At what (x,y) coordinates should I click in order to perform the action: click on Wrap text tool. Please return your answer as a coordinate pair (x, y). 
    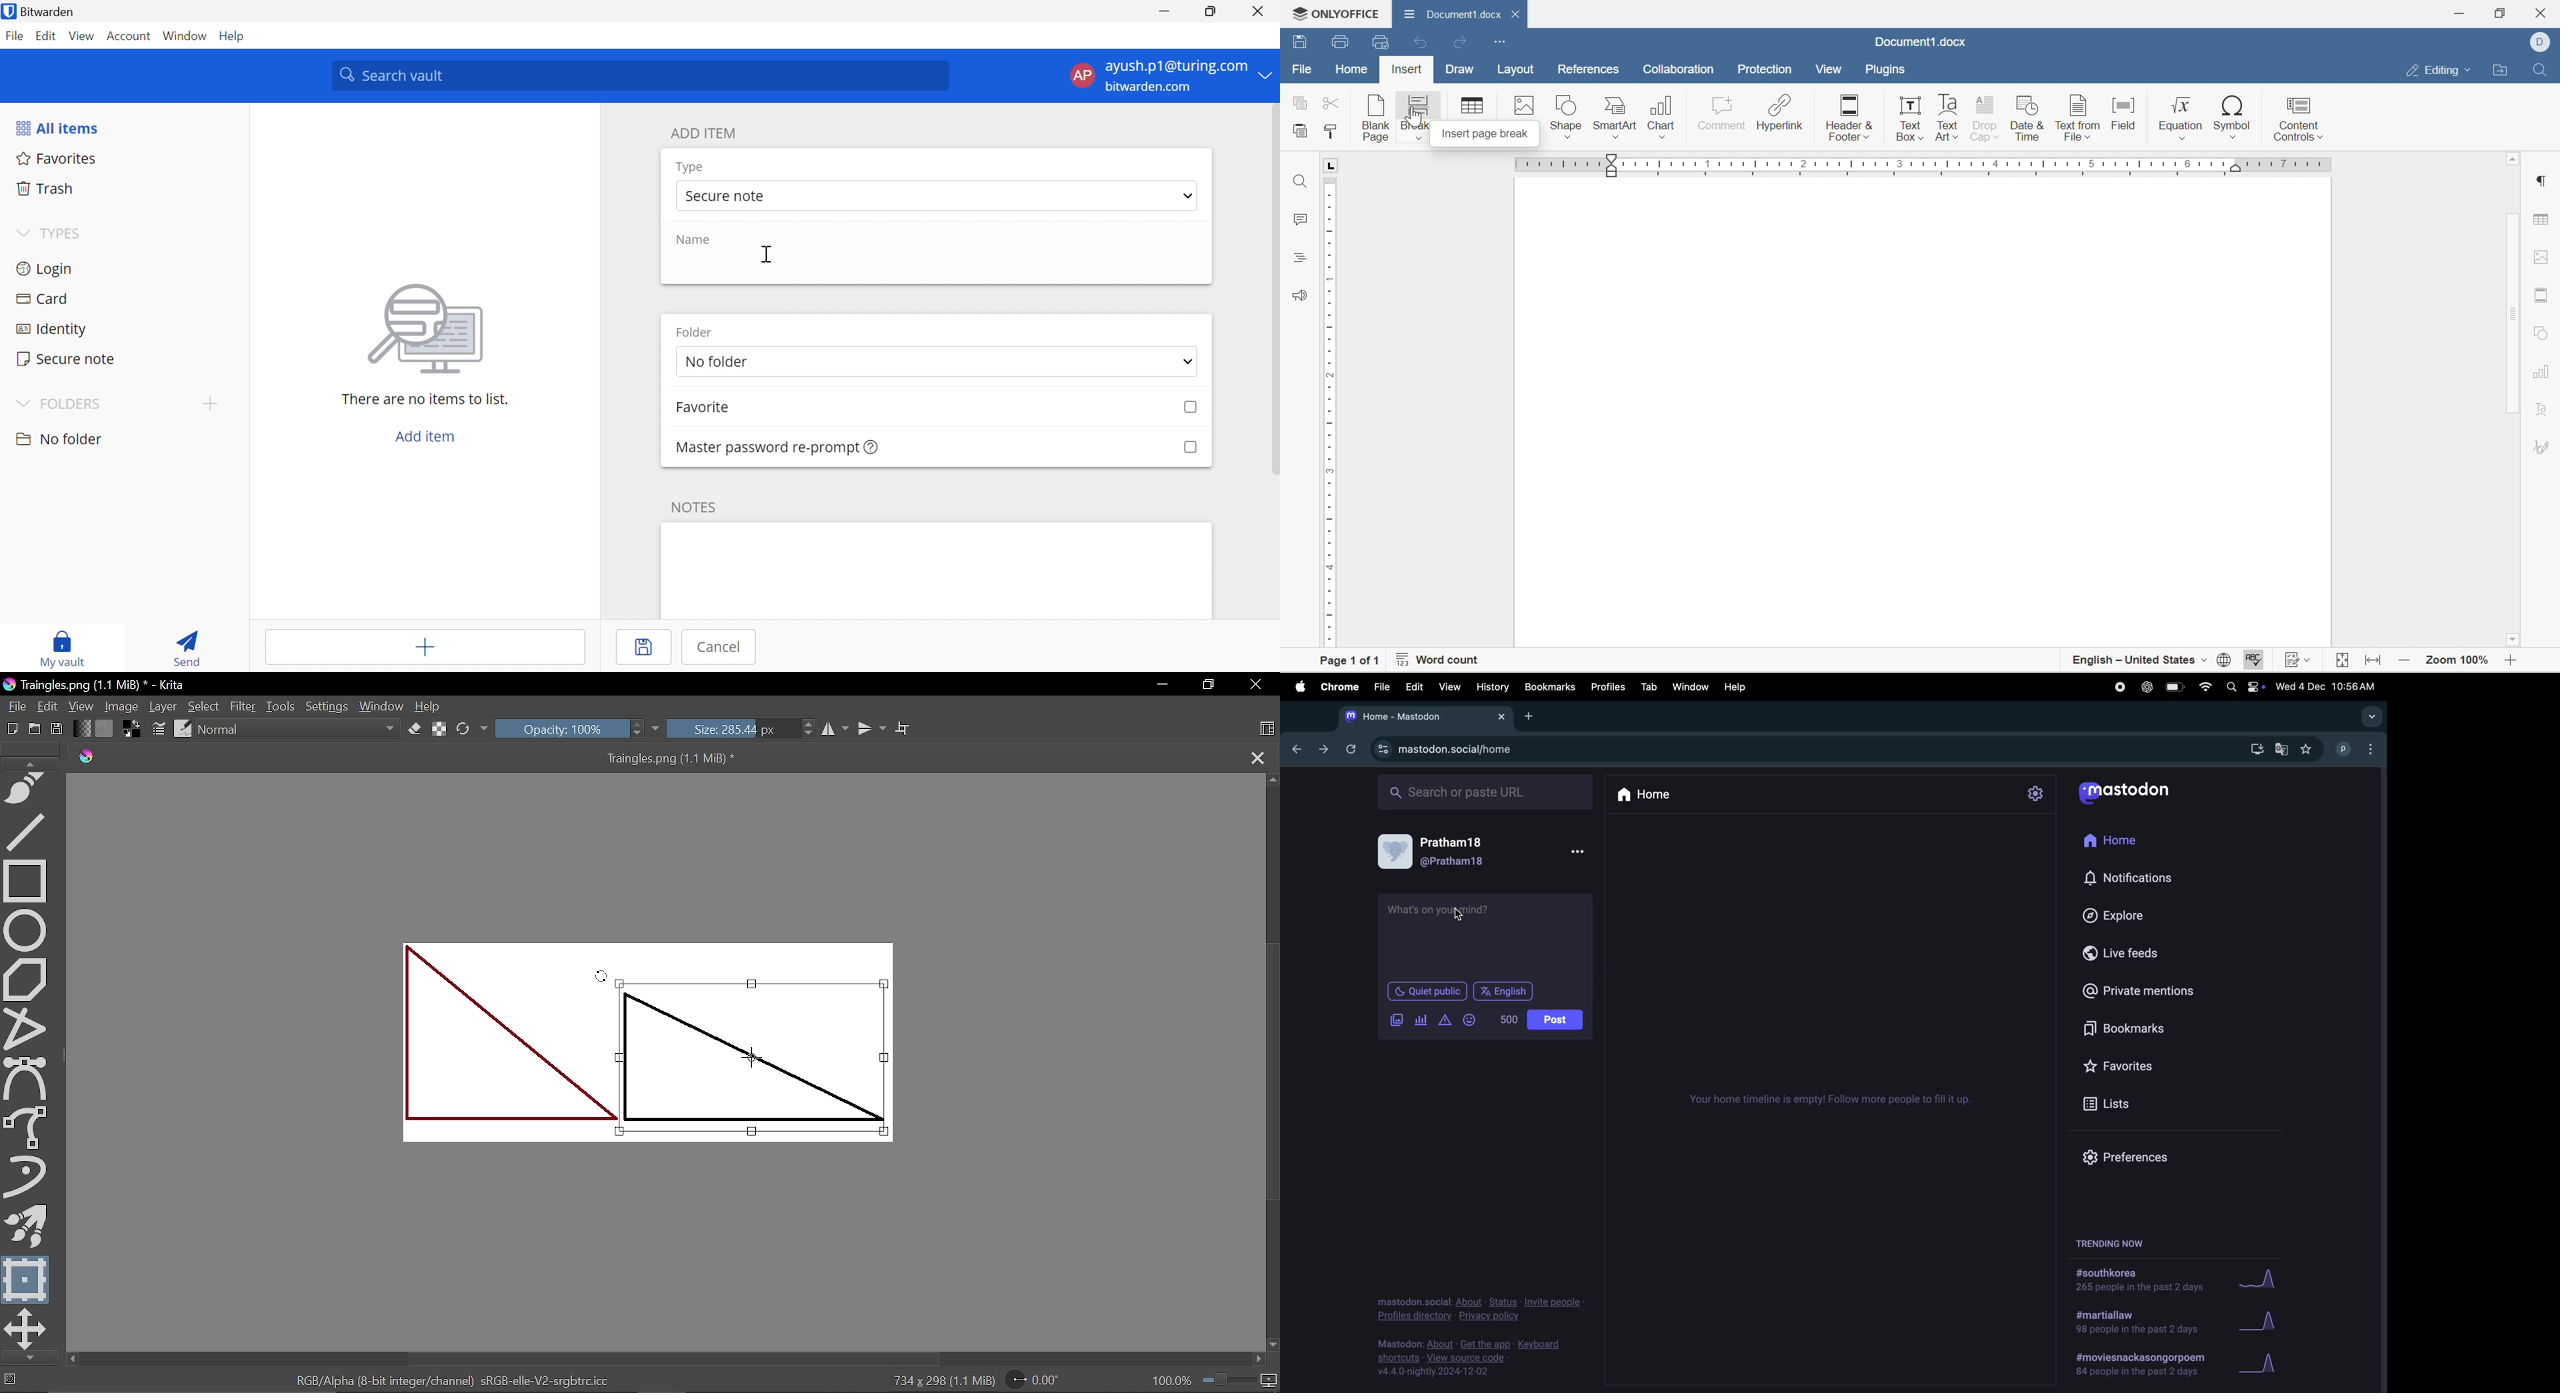
    Looking at the image, I should click on (904, 729).